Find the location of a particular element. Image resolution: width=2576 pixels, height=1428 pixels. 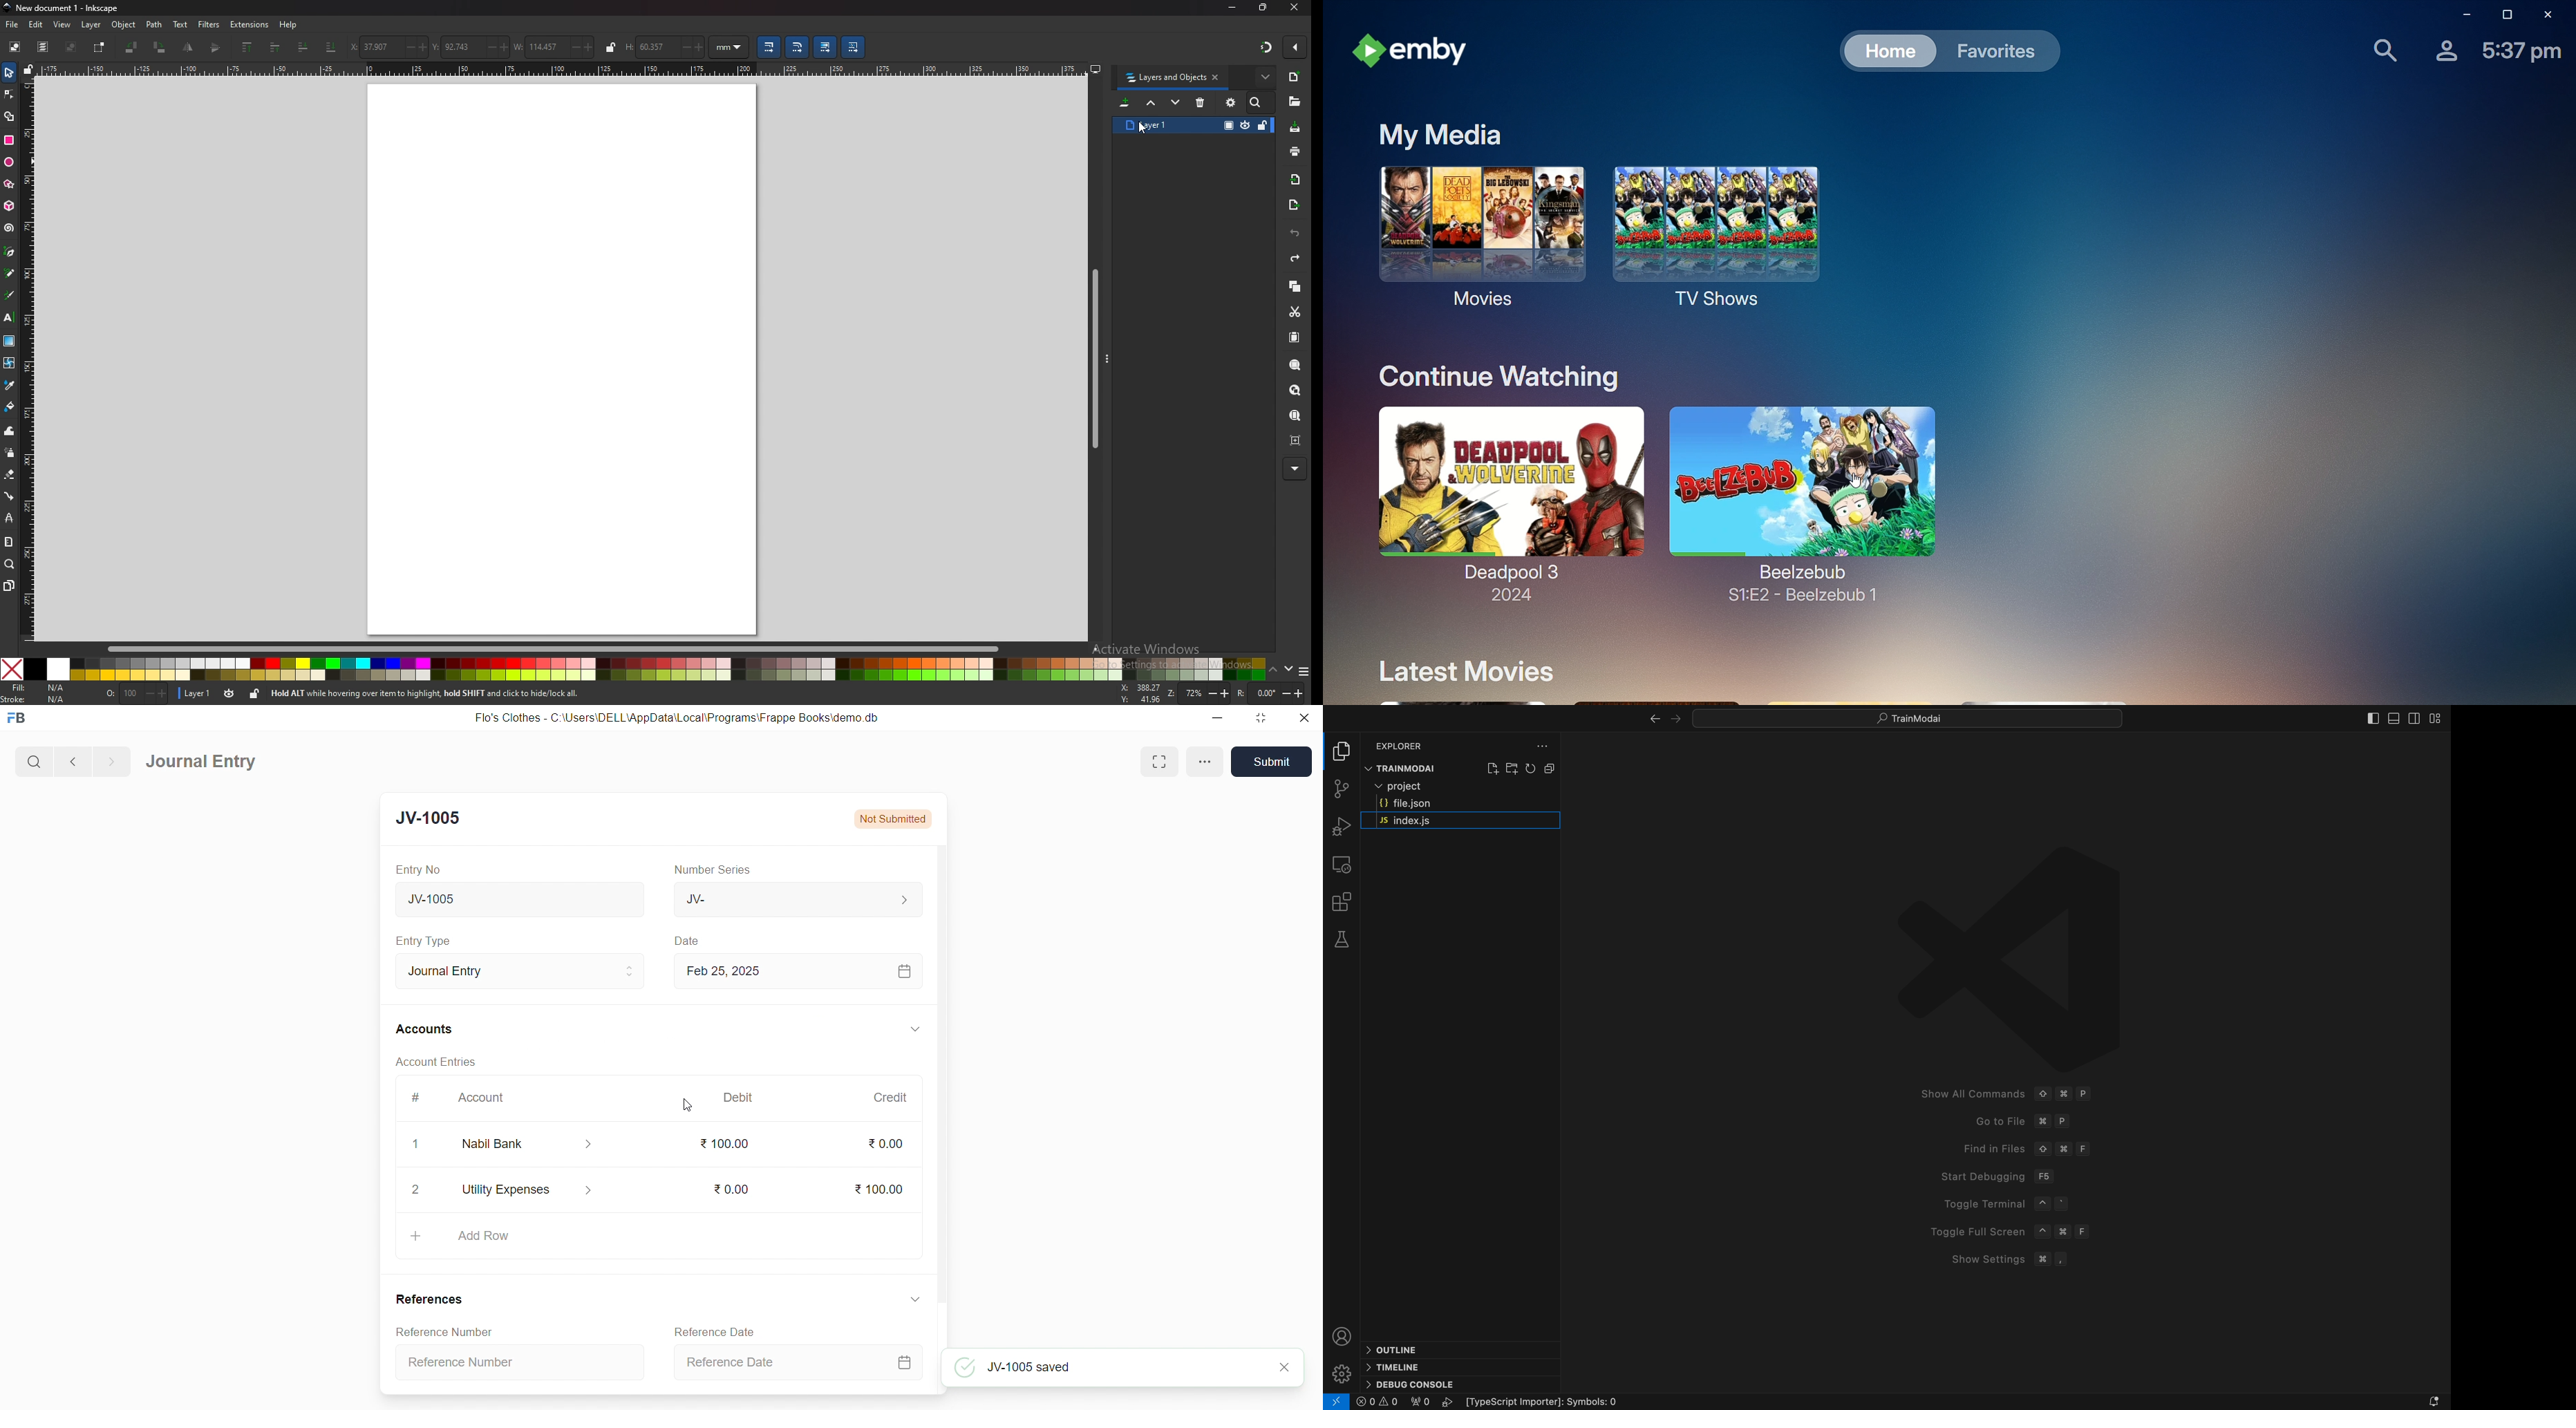

Save is located at coordinates (1272, 763).